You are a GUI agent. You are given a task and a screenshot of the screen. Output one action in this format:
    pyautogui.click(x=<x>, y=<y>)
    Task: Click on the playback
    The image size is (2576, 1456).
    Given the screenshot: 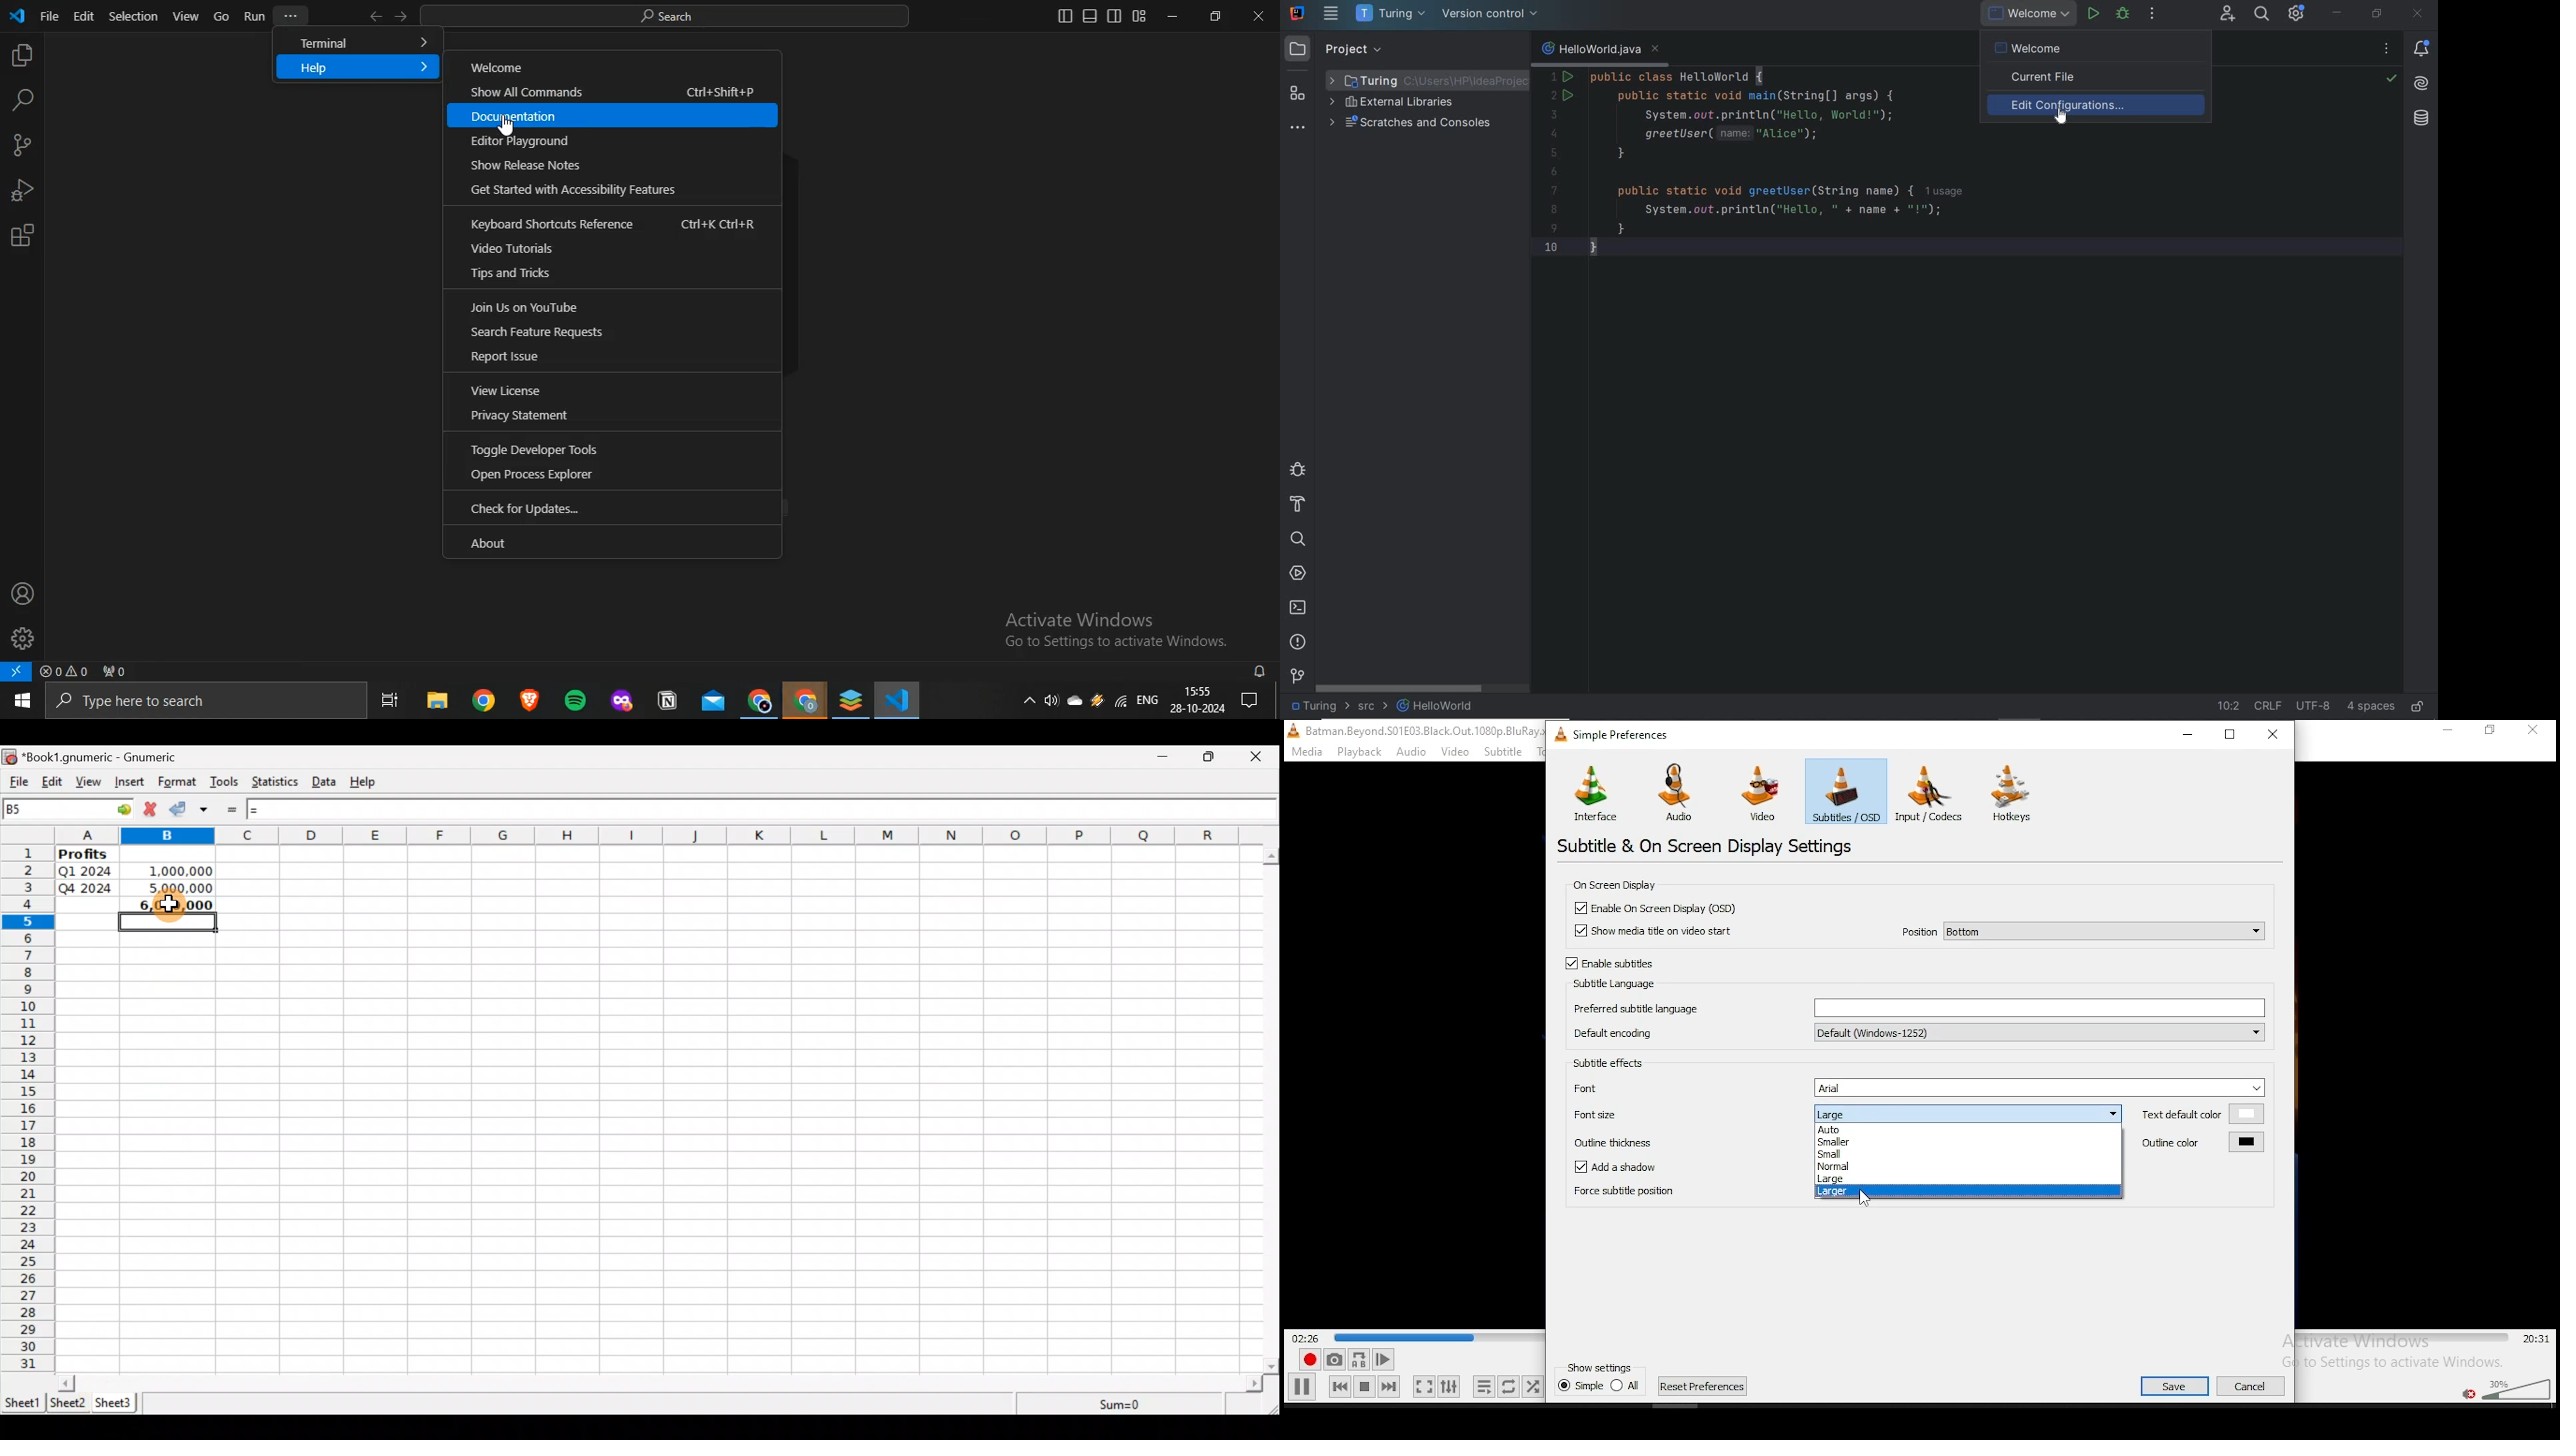 What is the action you would take?
    pyautogui.click(x=1361, y=752)
    